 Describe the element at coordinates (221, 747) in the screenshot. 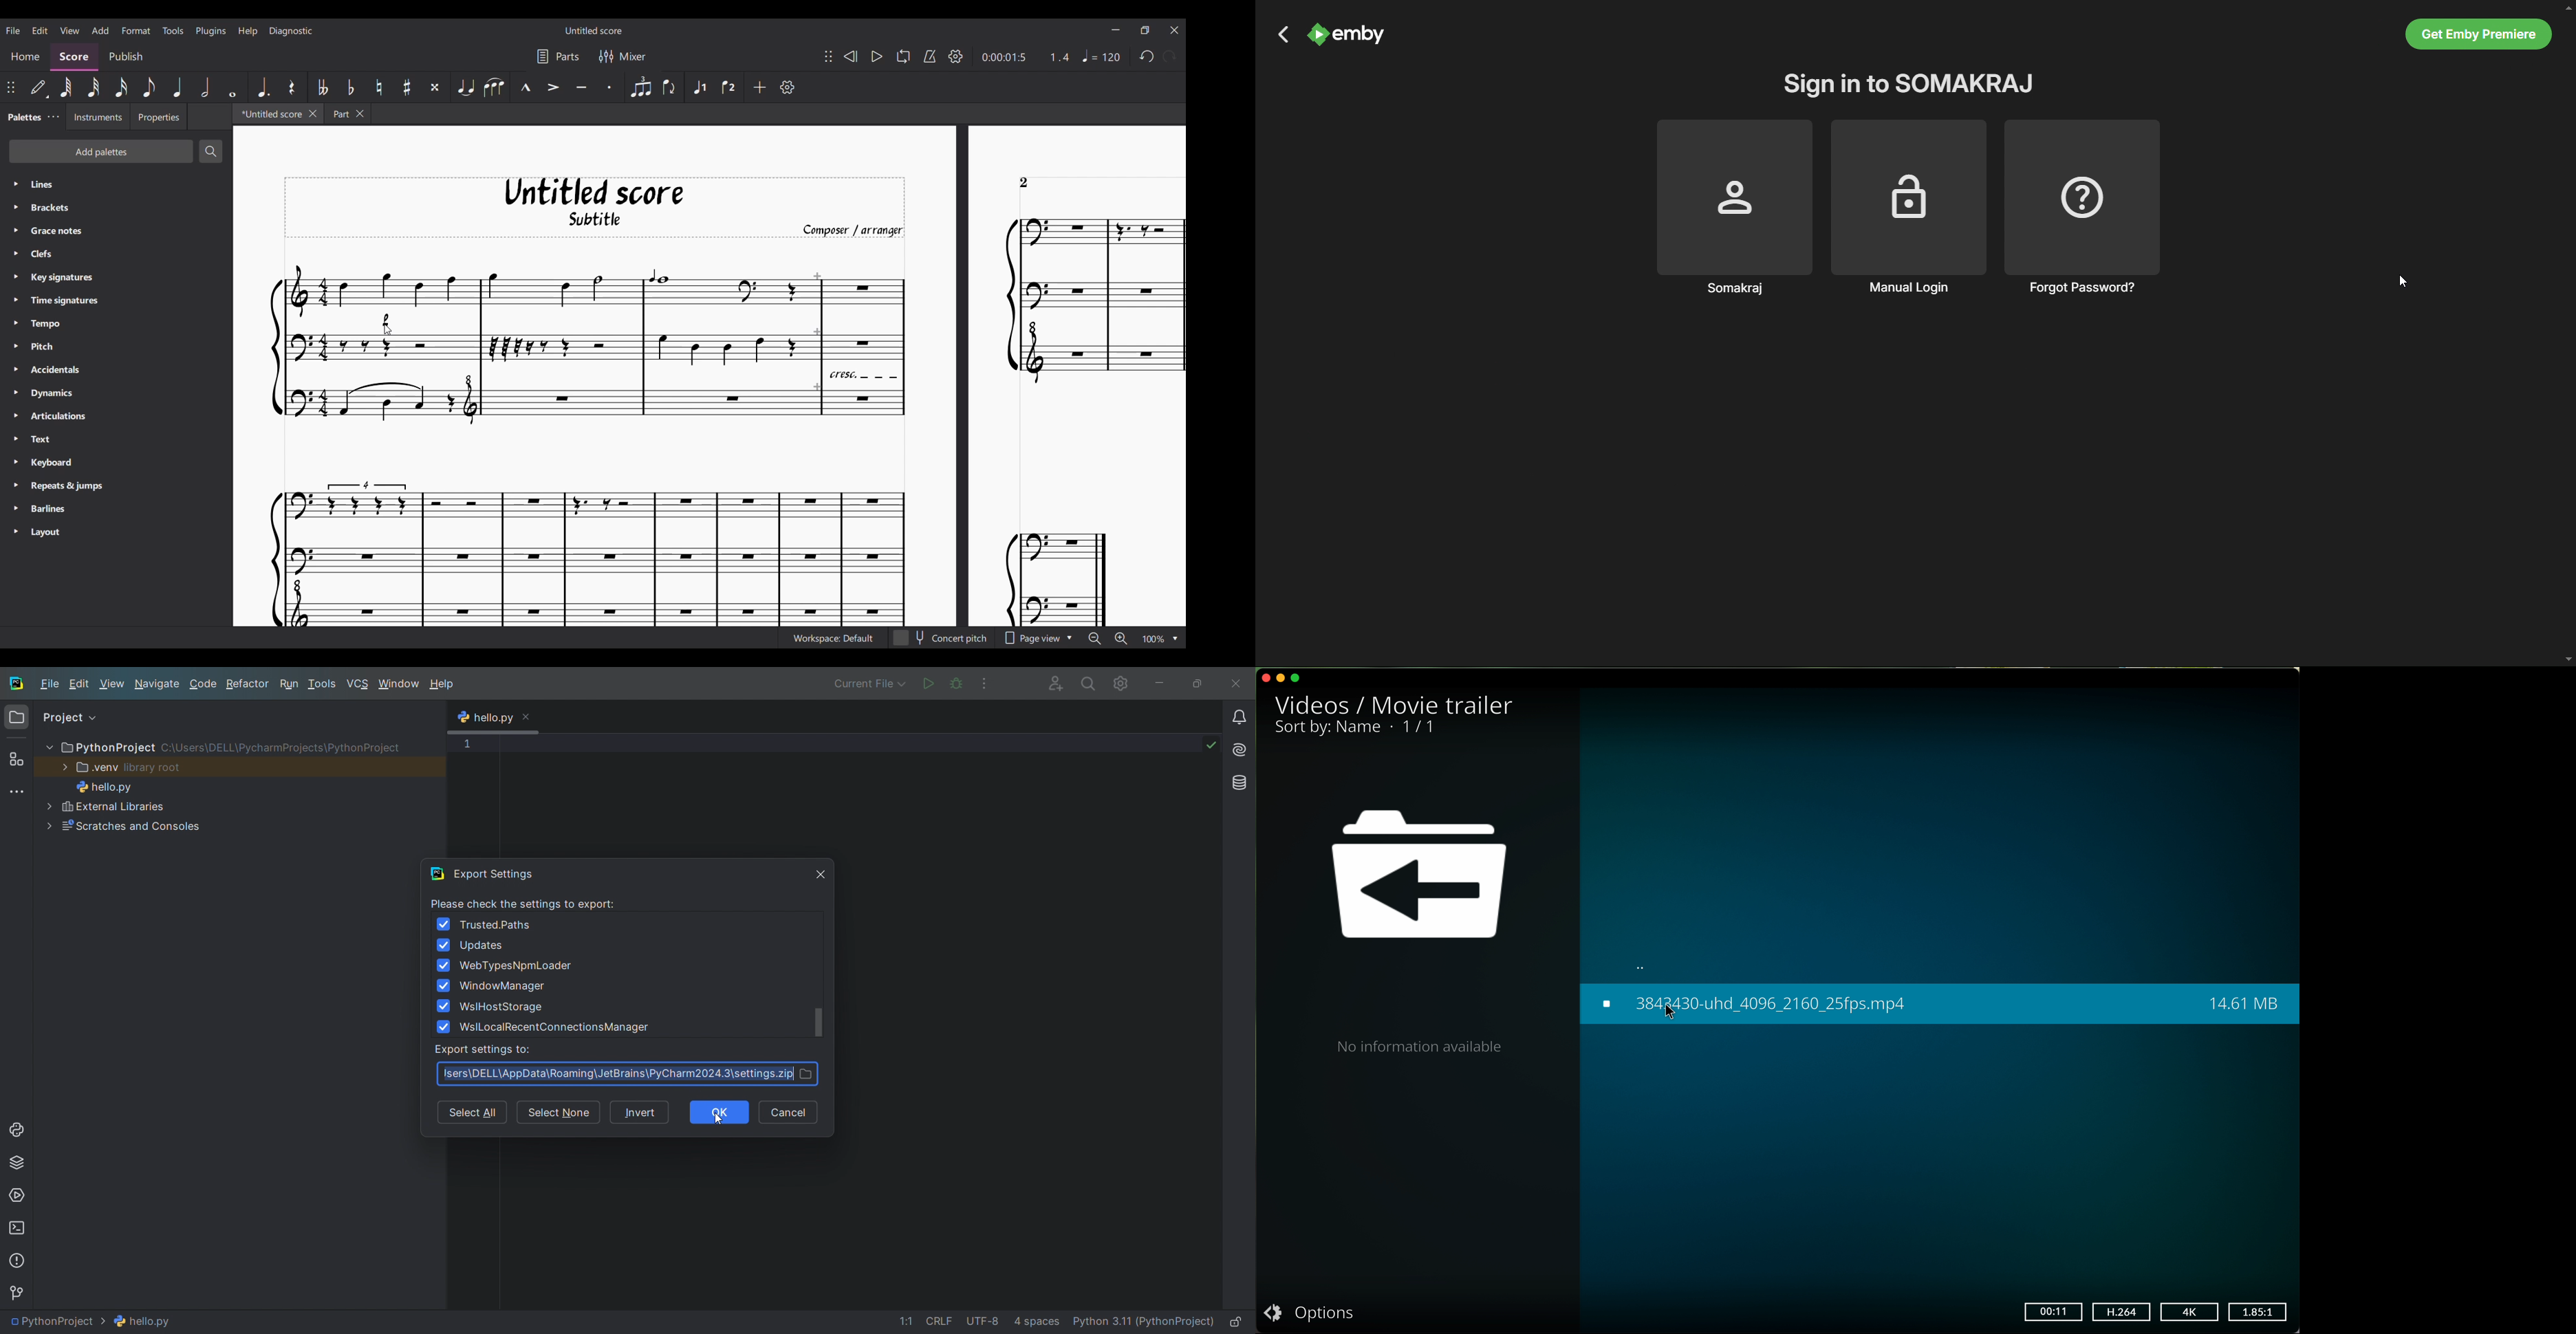

I see `PythonProject along its path` at that location.